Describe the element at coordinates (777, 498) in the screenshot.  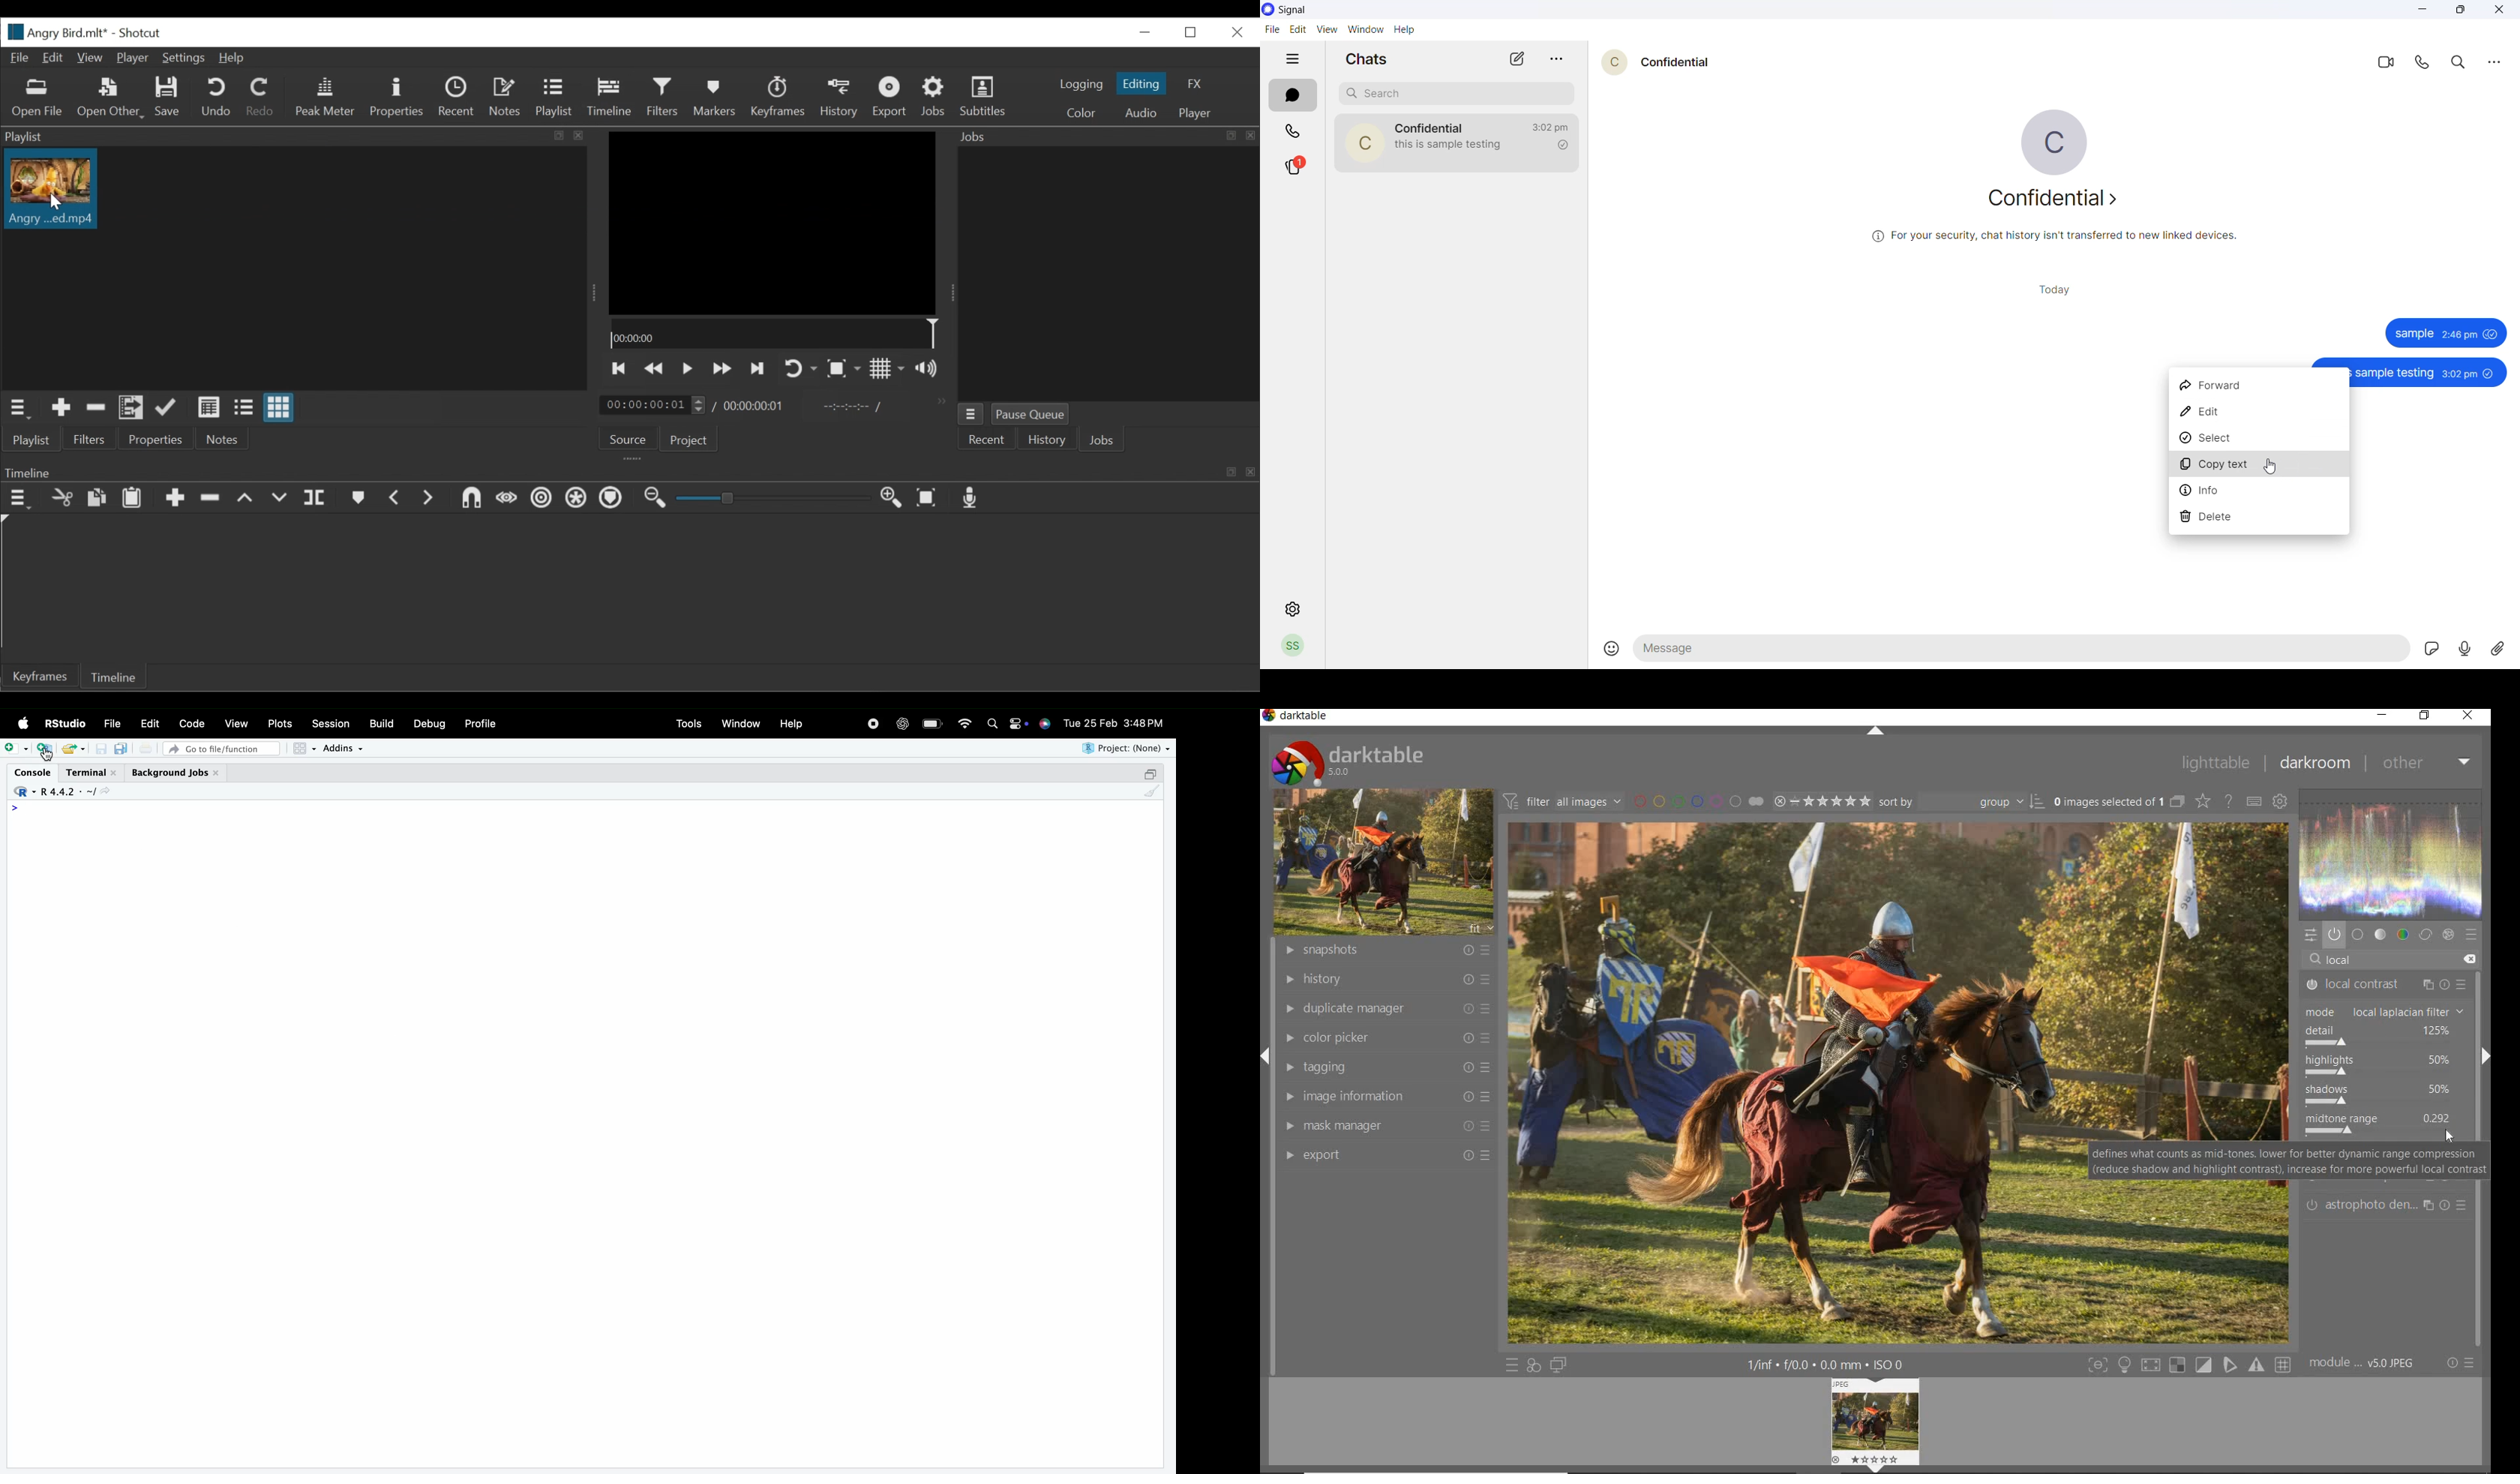
I see `Zoom slider` at that location.